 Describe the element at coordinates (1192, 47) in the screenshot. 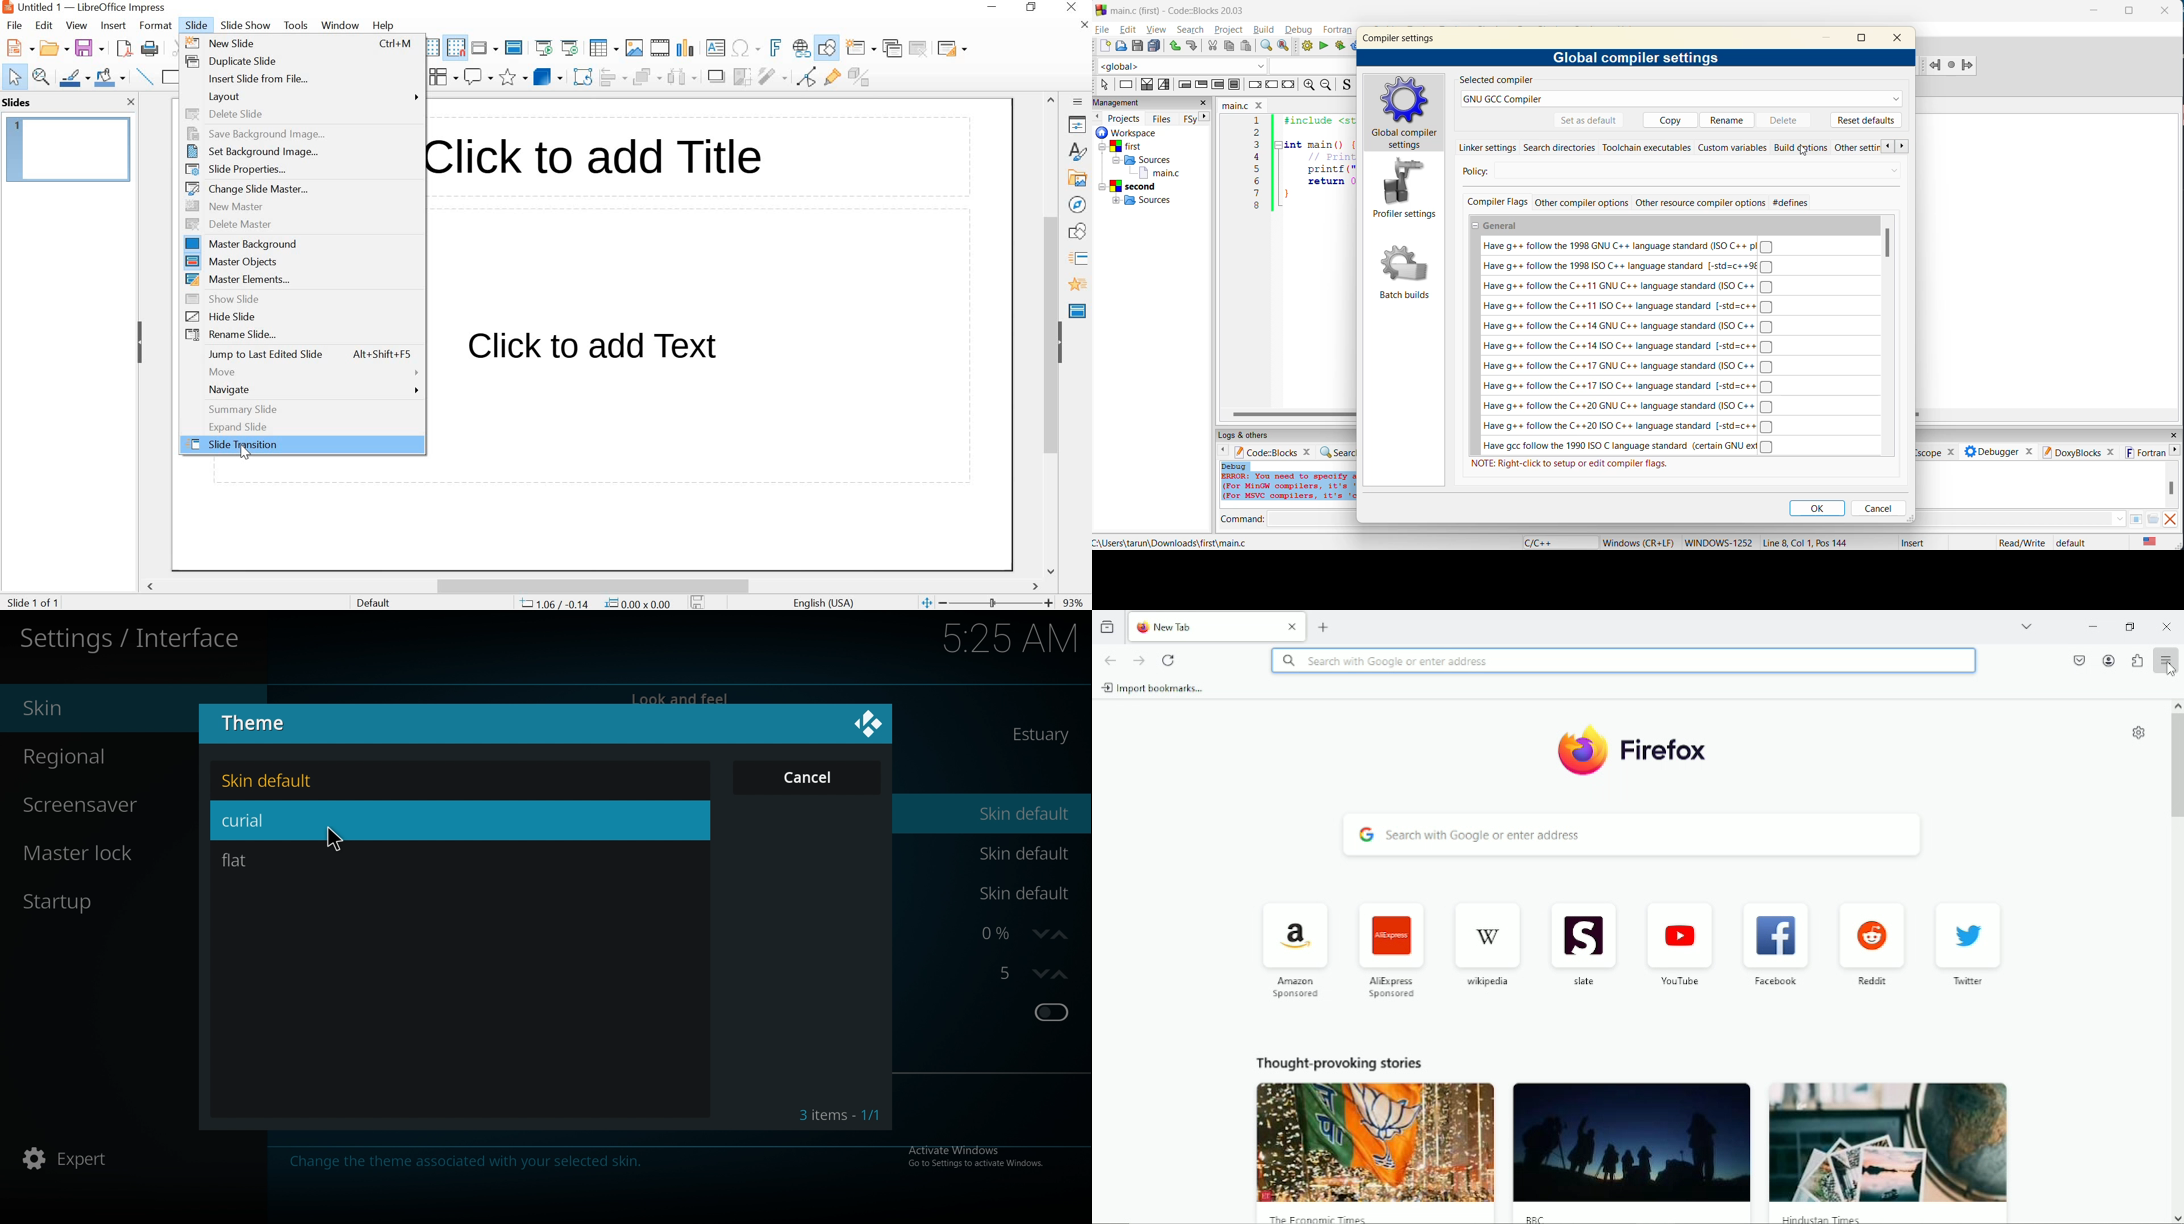

I see `redo` at that location.